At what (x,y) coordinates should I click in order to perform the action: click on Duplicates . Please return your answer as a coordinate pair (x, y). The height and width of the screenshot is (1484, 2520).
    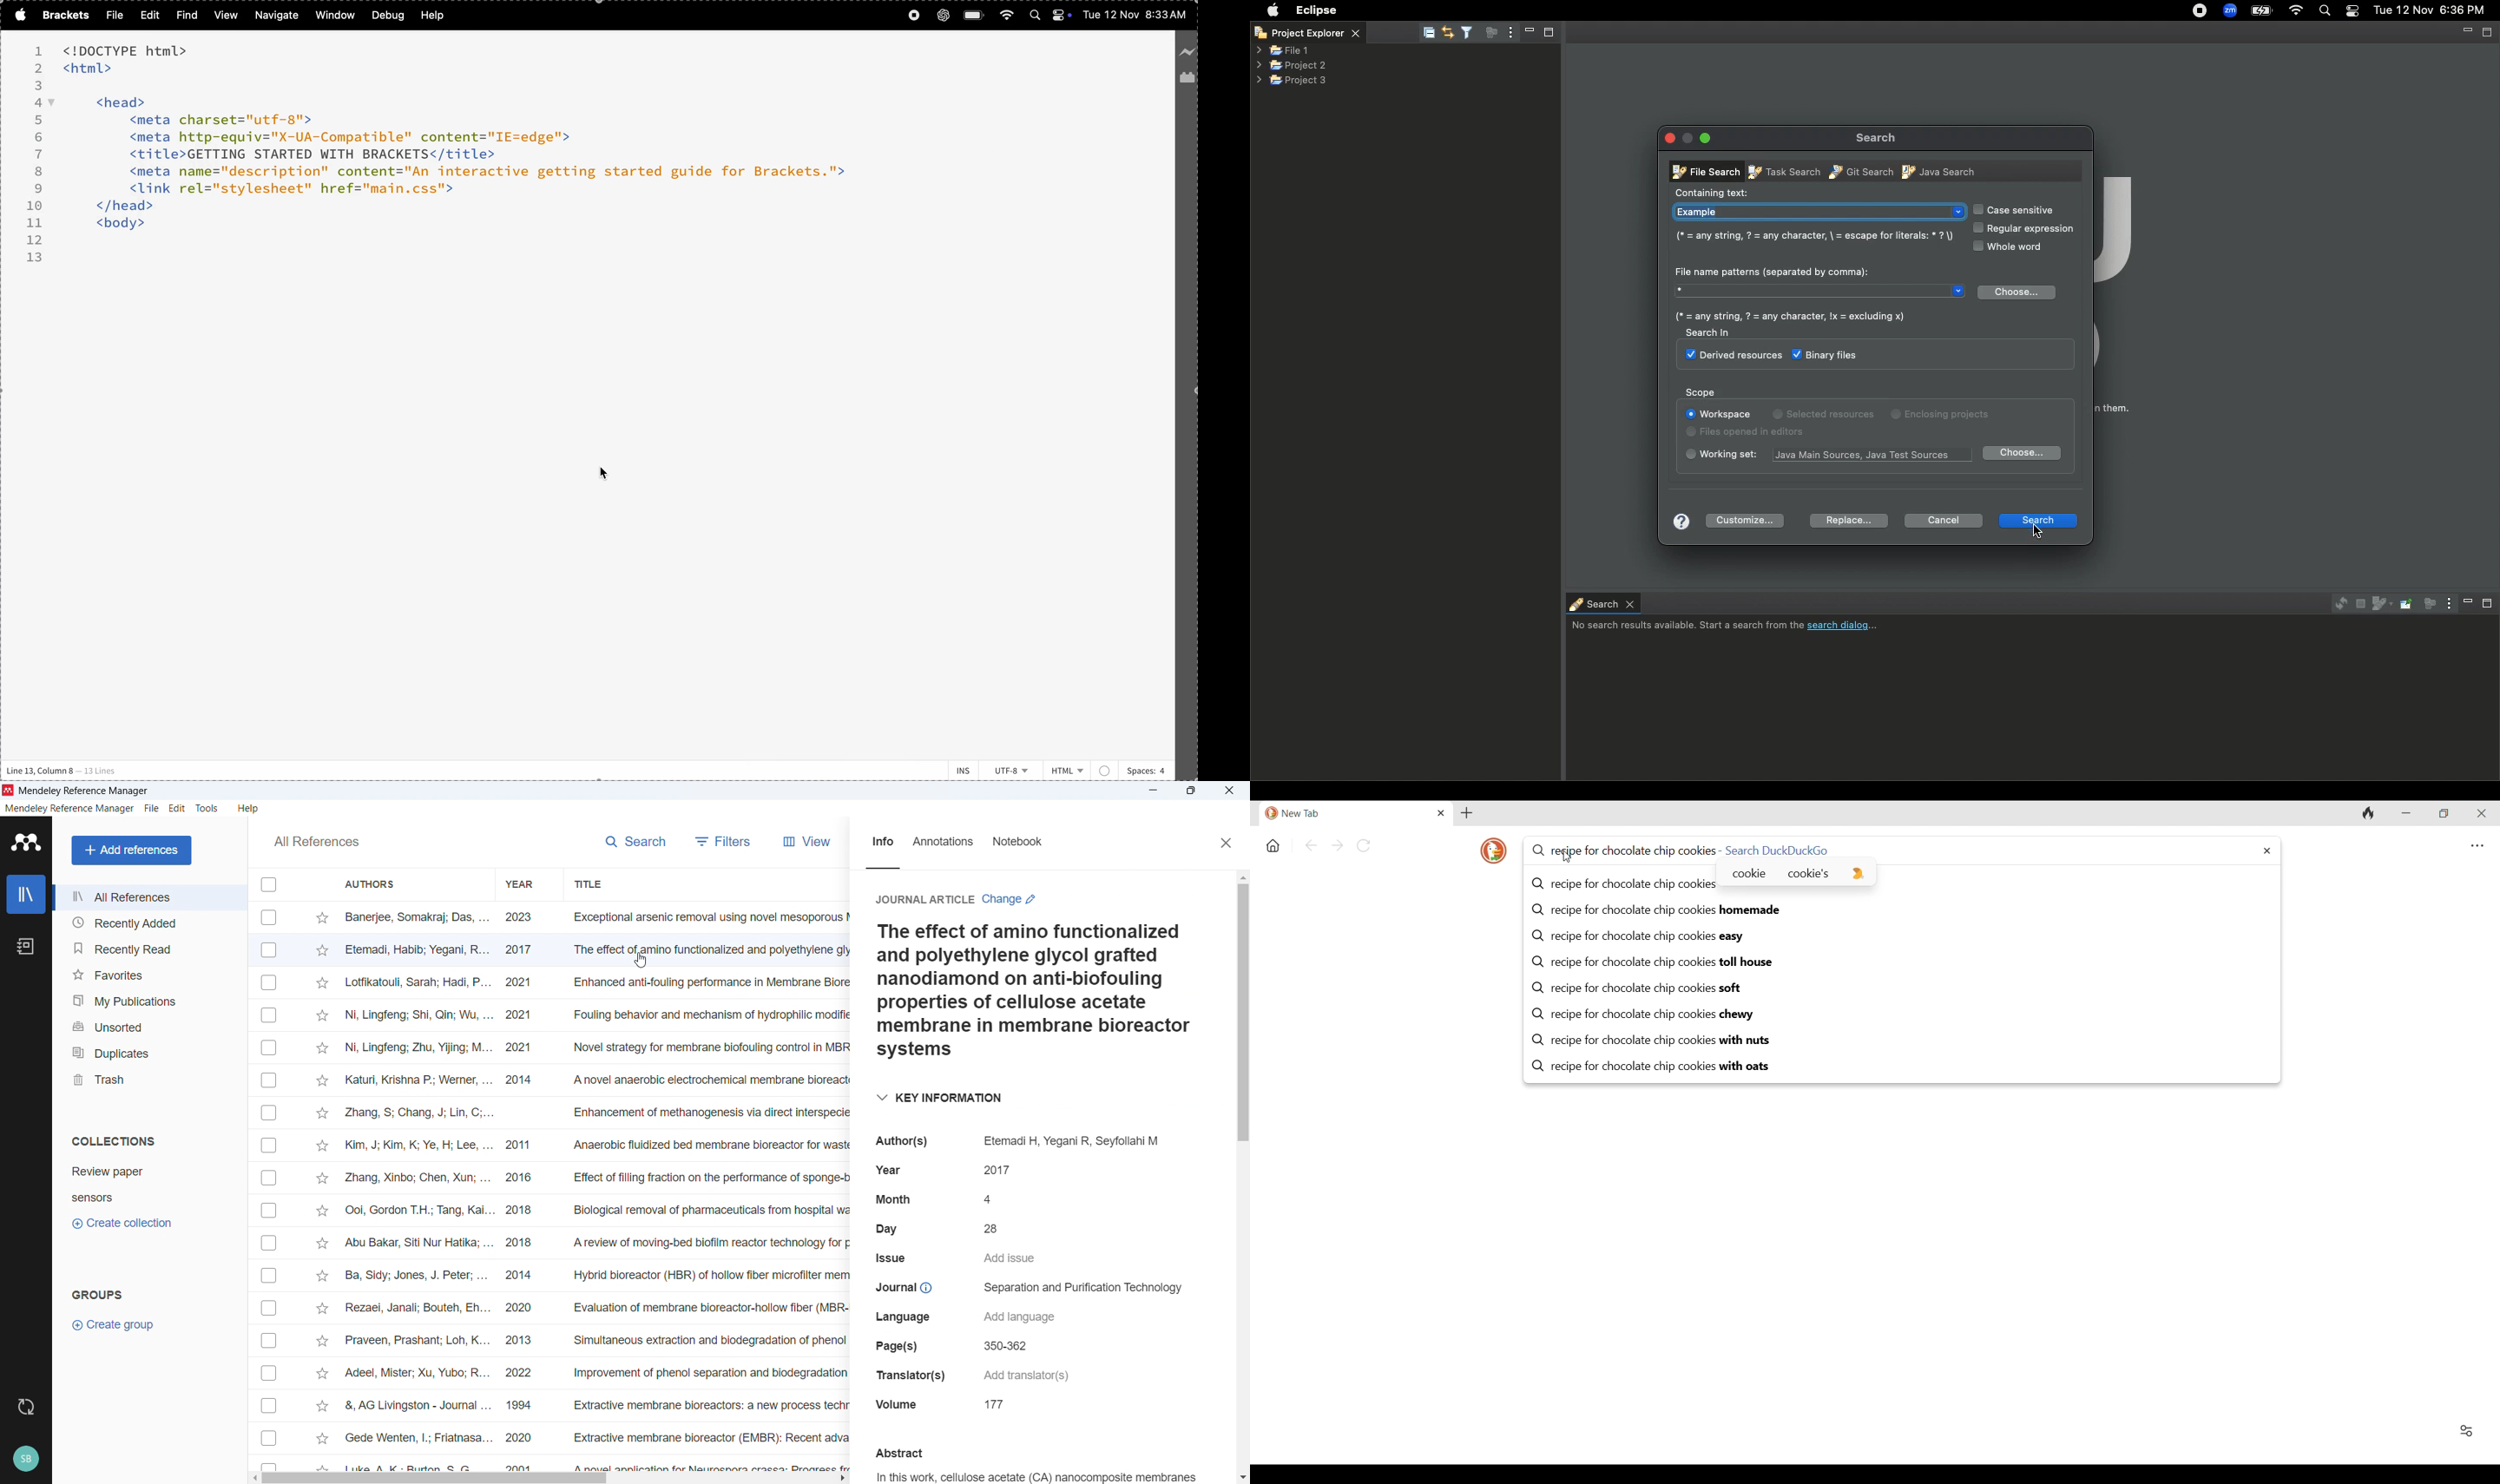
    Looking at the image, I should click on (148, 1050).